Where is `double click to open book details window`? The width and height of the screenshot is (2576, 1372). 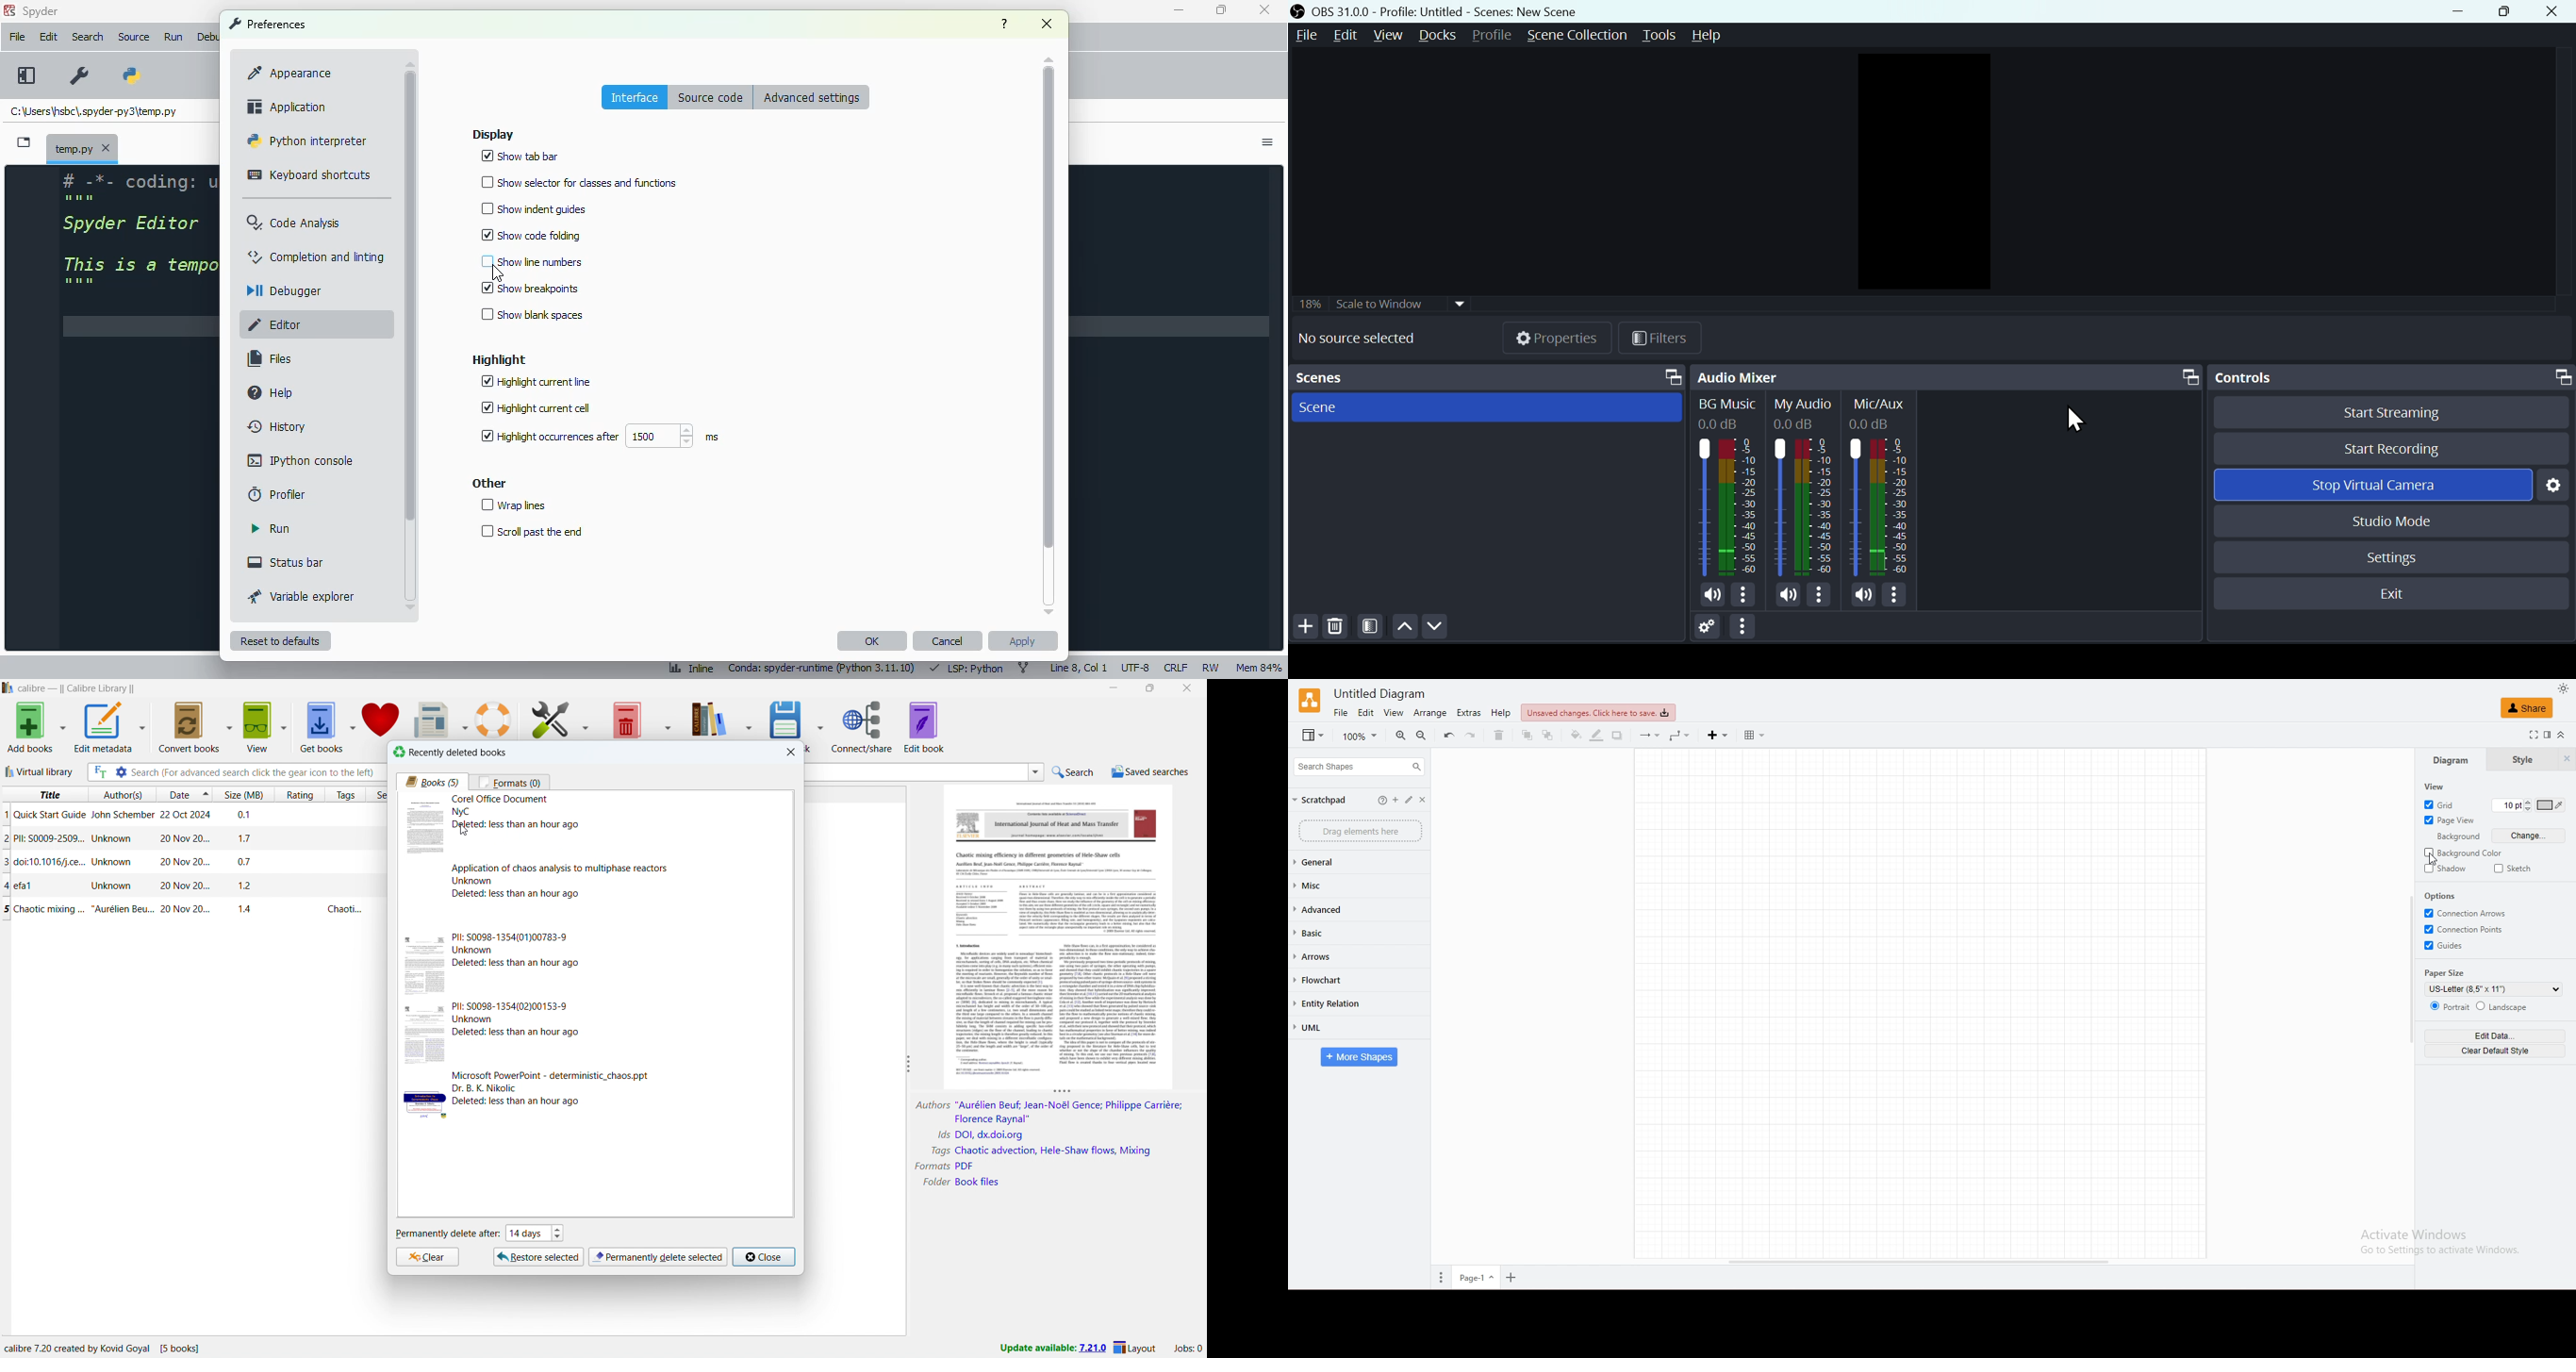
double click to open book details window is located at coordinates (1060, 935).